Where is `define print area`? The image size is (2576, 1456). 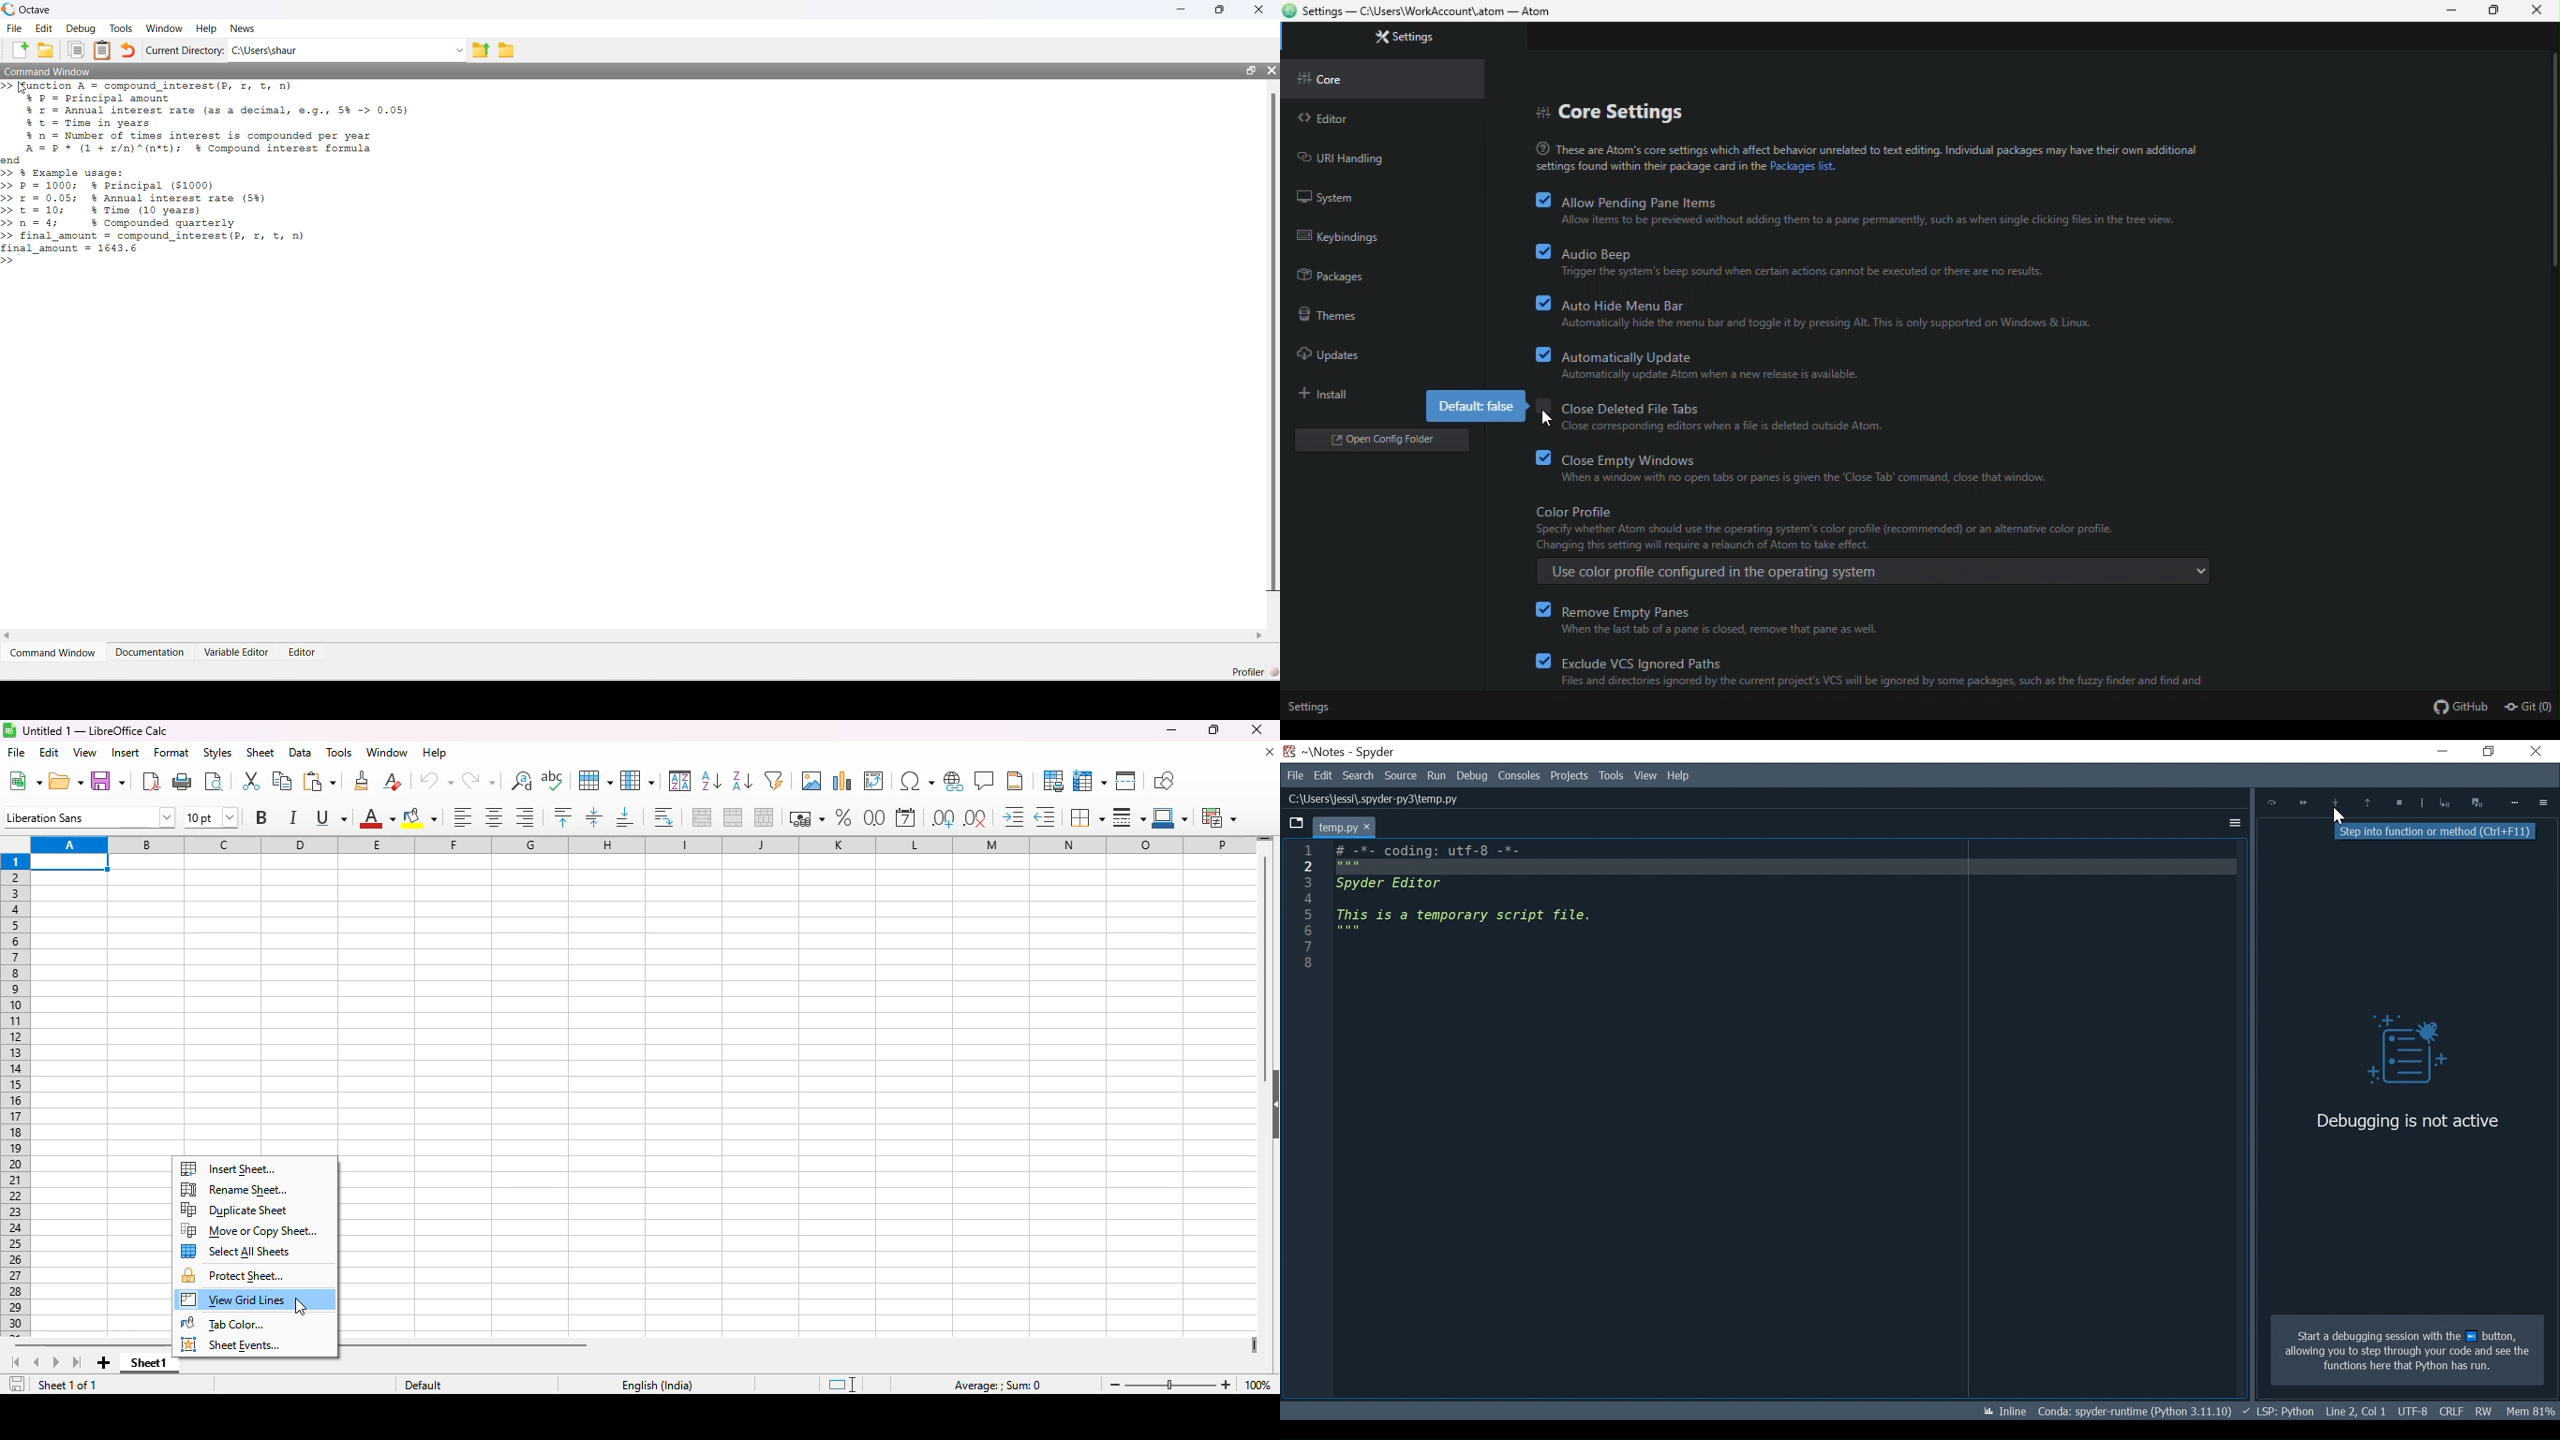
define print area is located at coordinates (1053, 781).